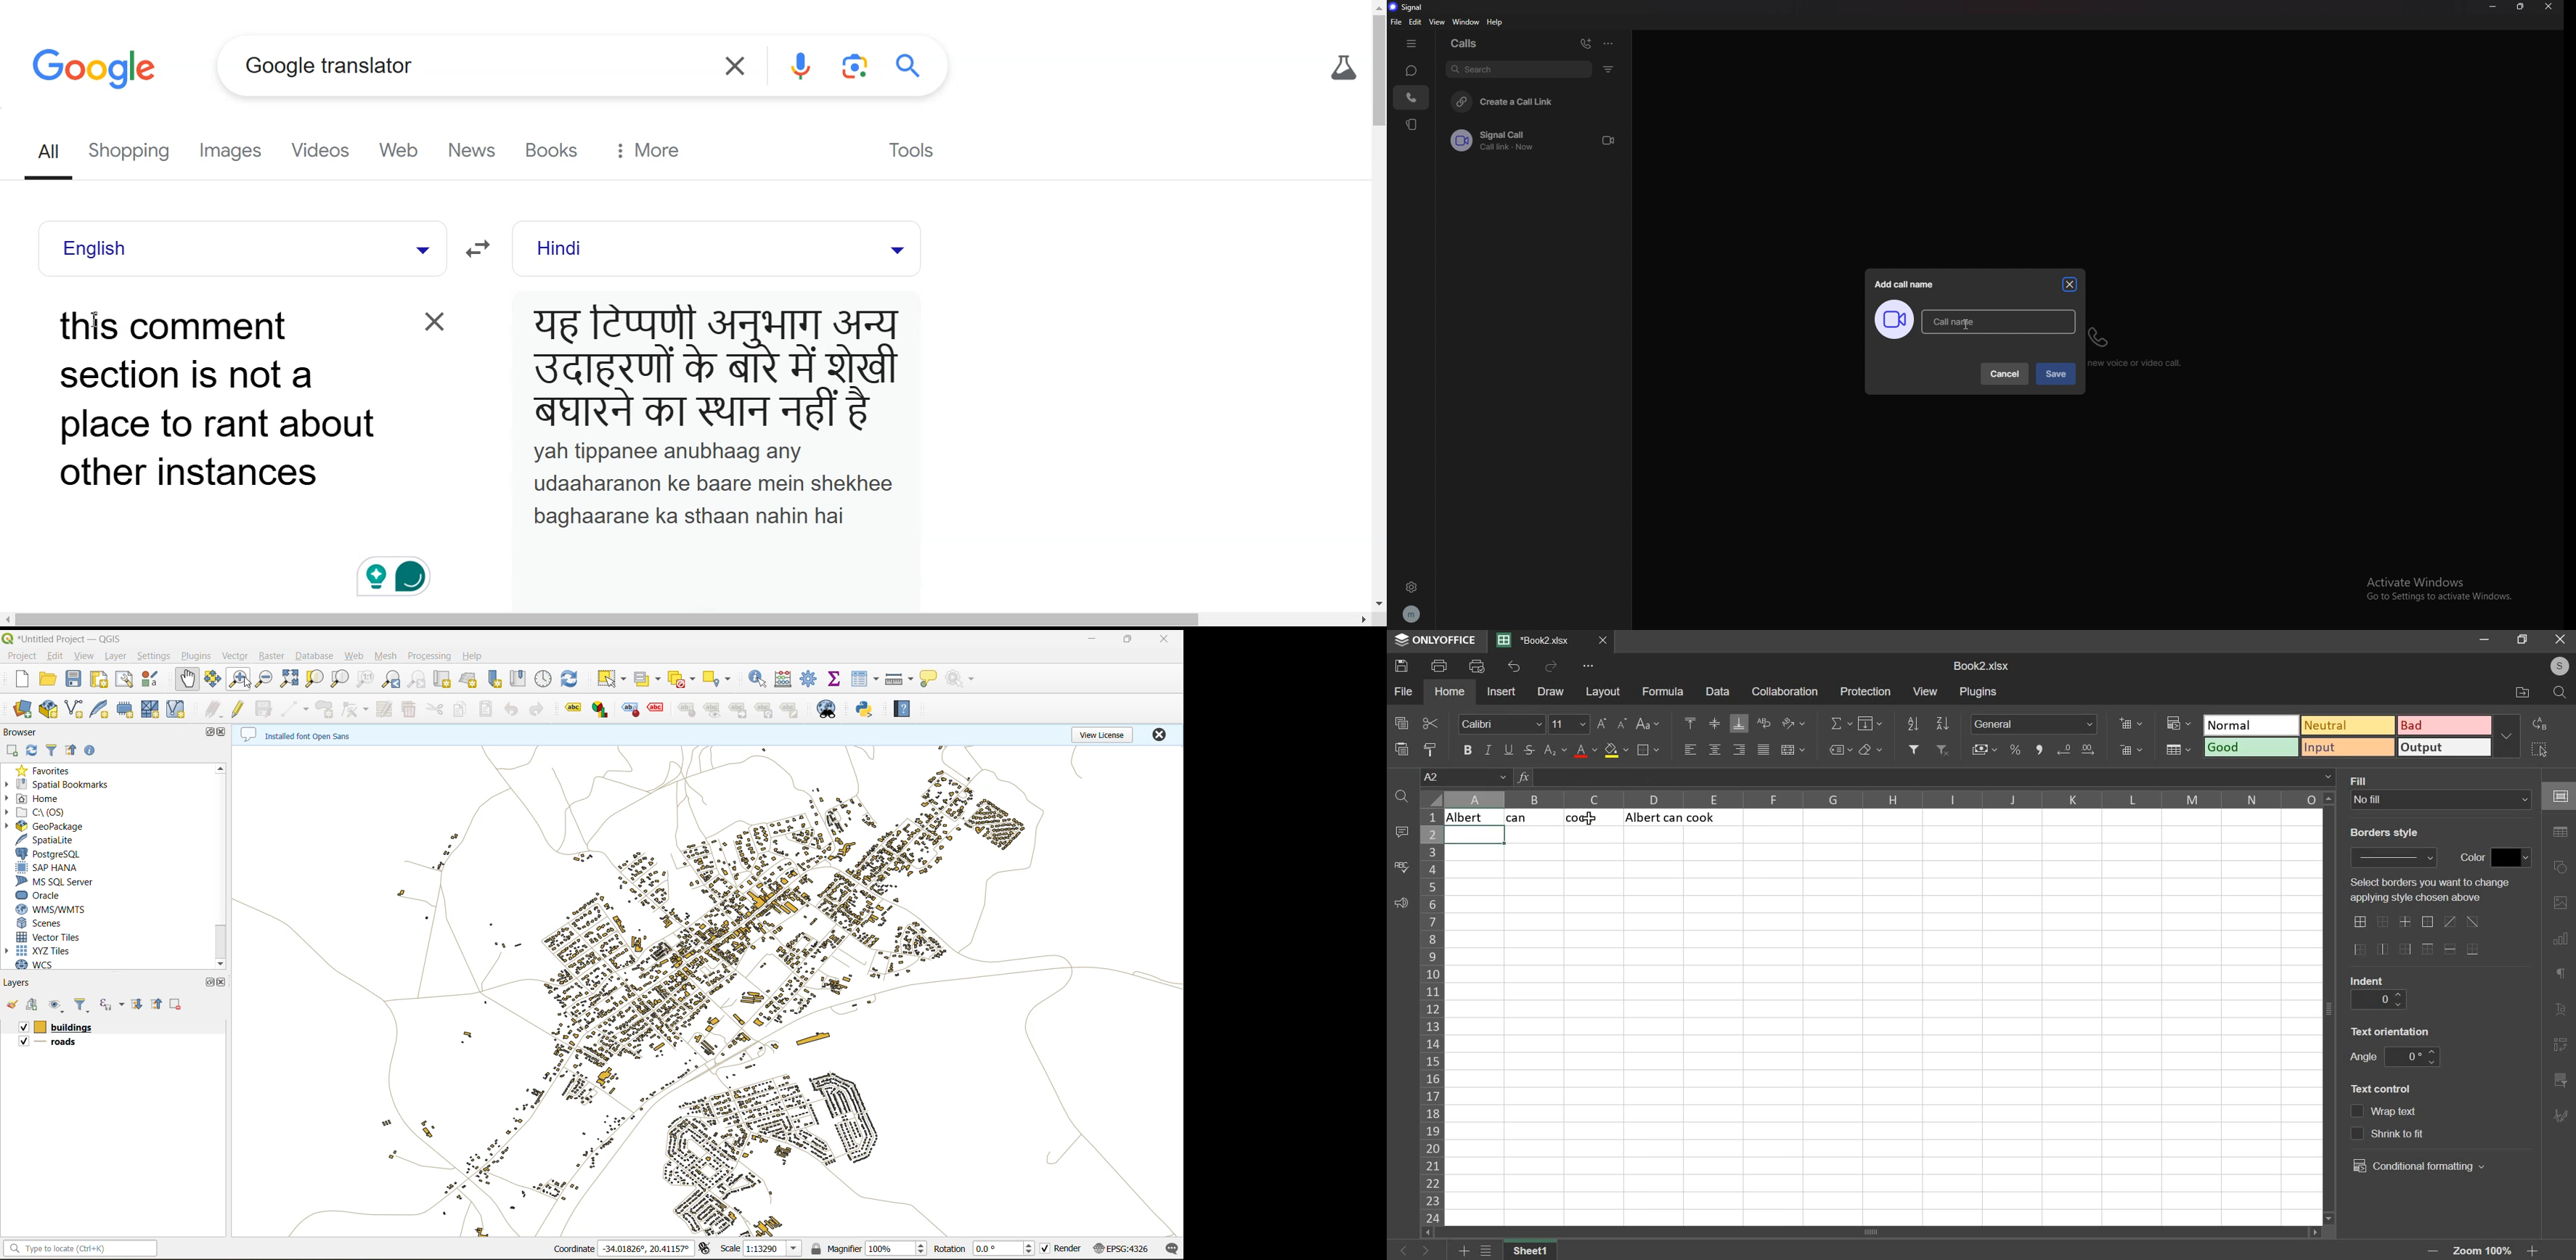 The width and height of the screenshot is (2576, 1260). I want to click on deselect value, so click(683, 678).